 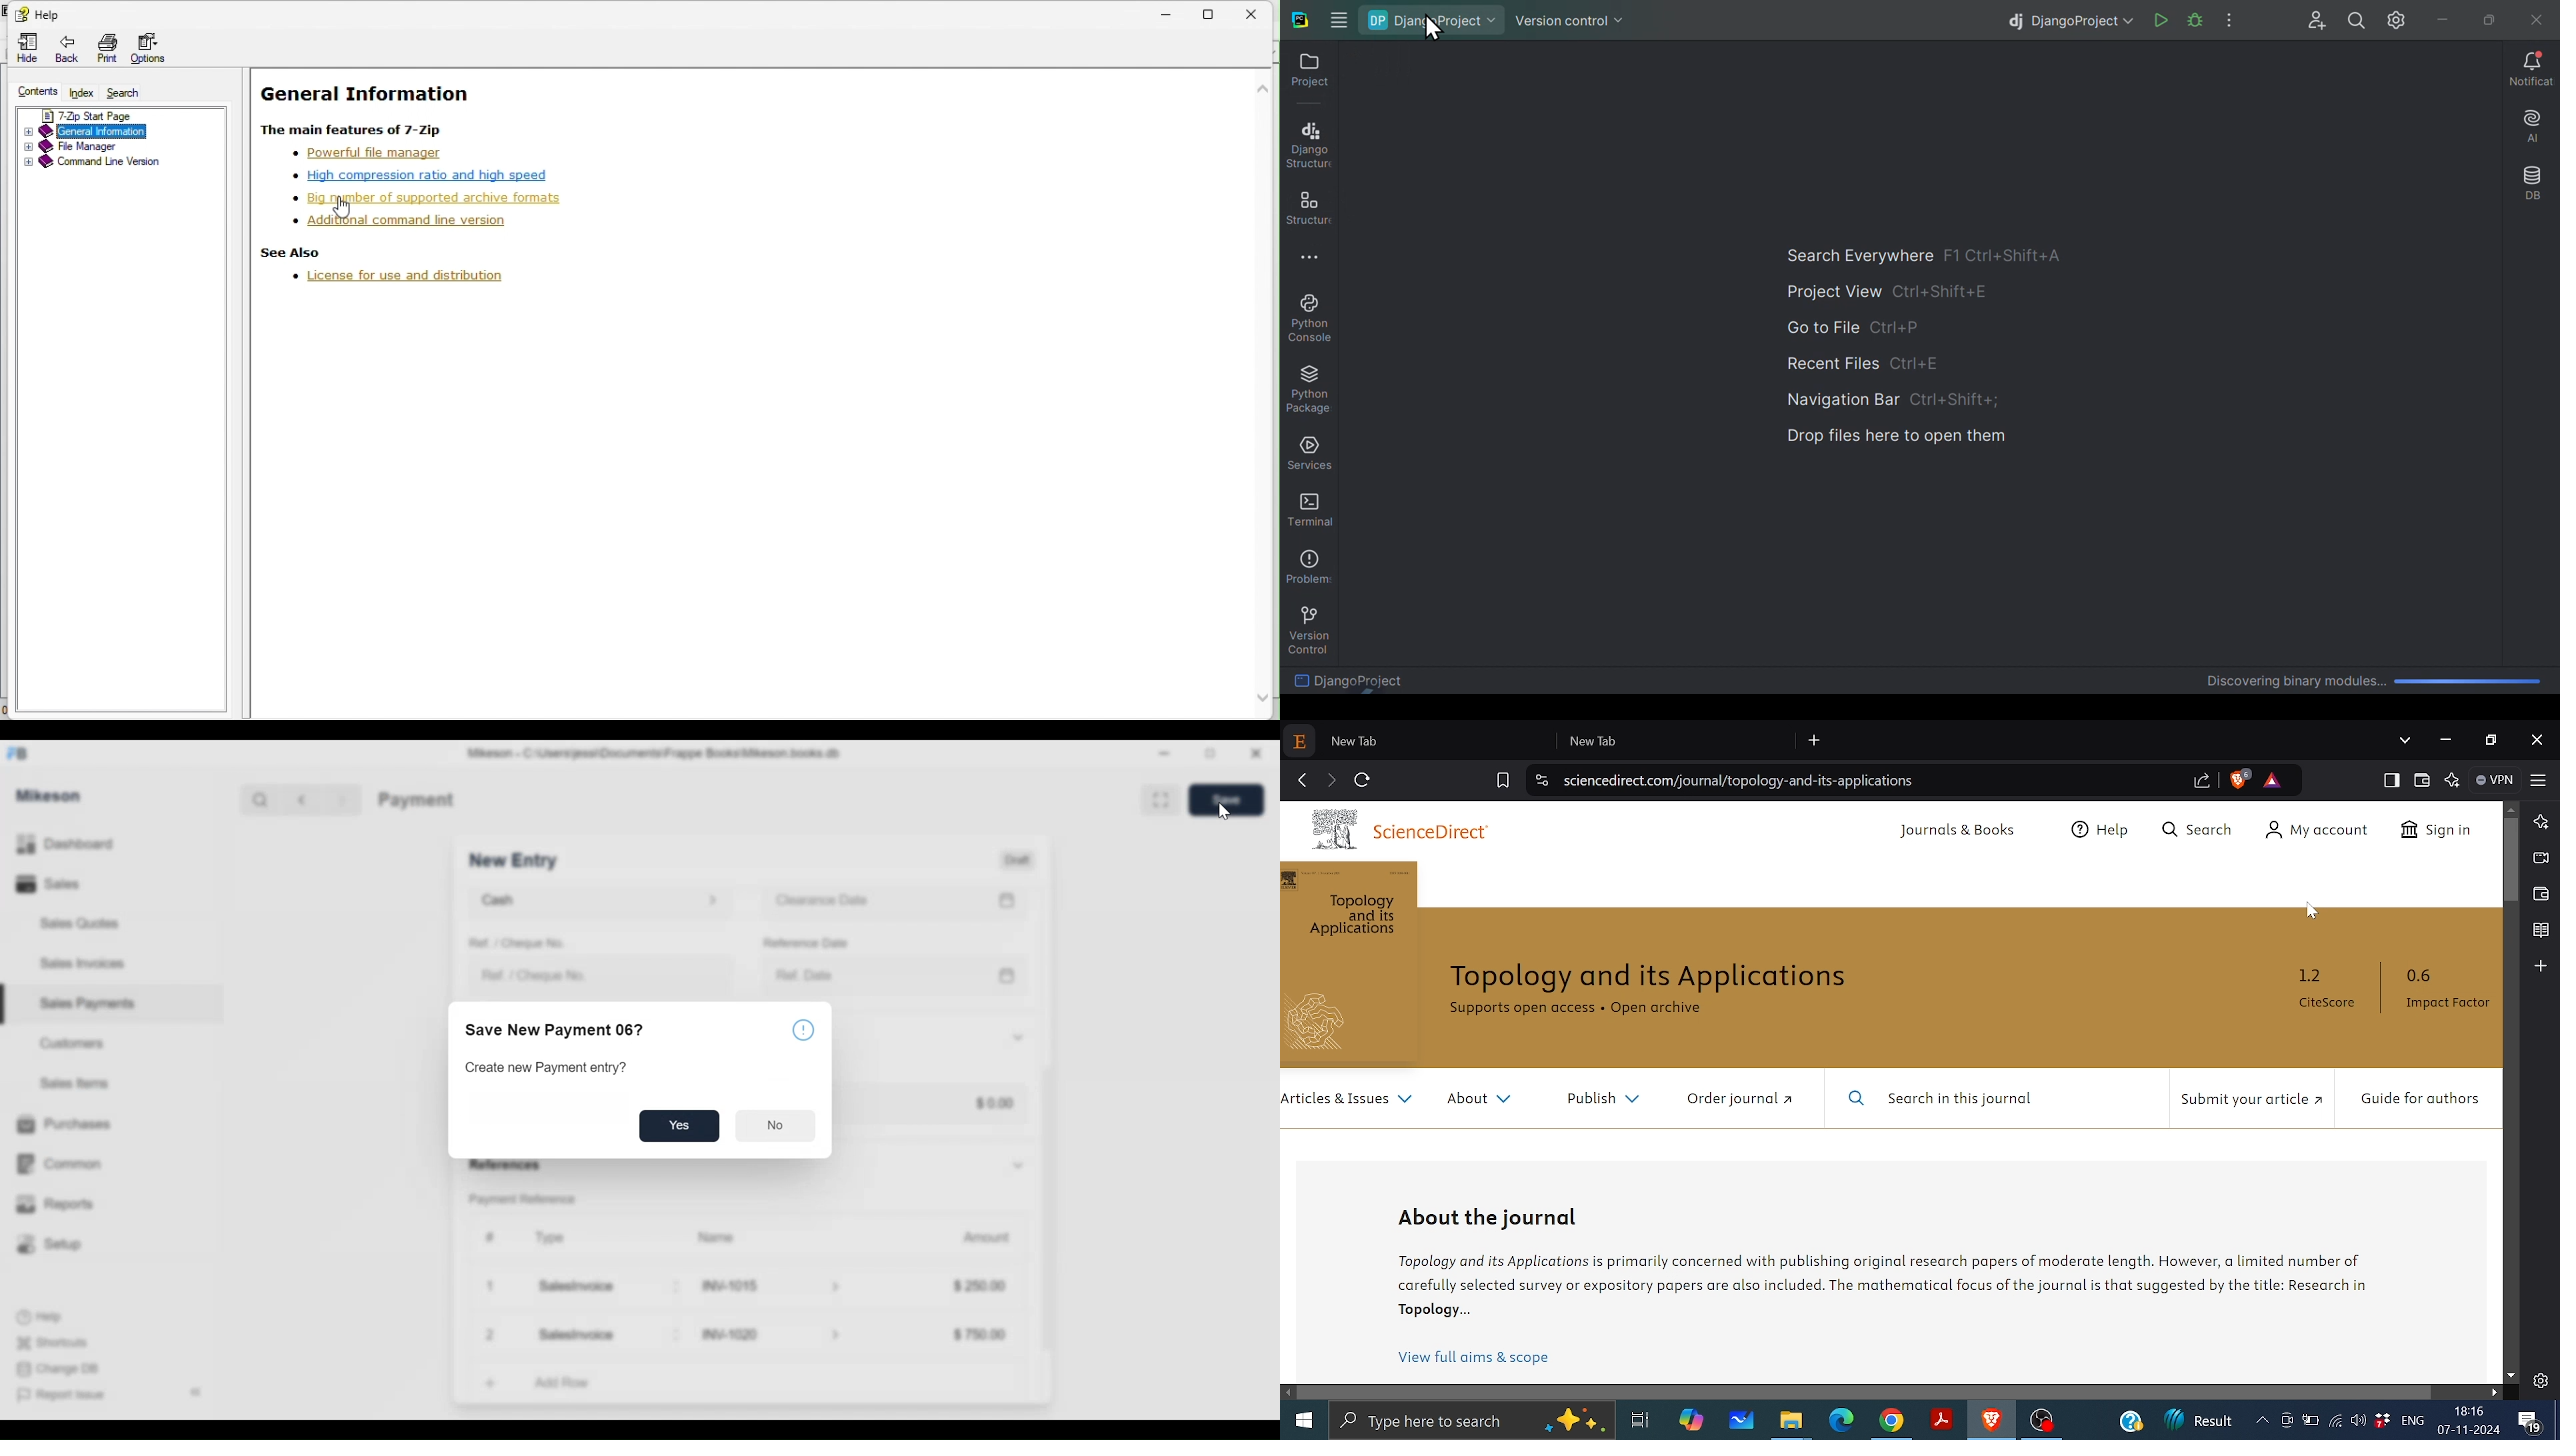 What do you see at coordinates (1313, 320) in the screenshot?
I see `Python console` at bounding box center [1313, 320].